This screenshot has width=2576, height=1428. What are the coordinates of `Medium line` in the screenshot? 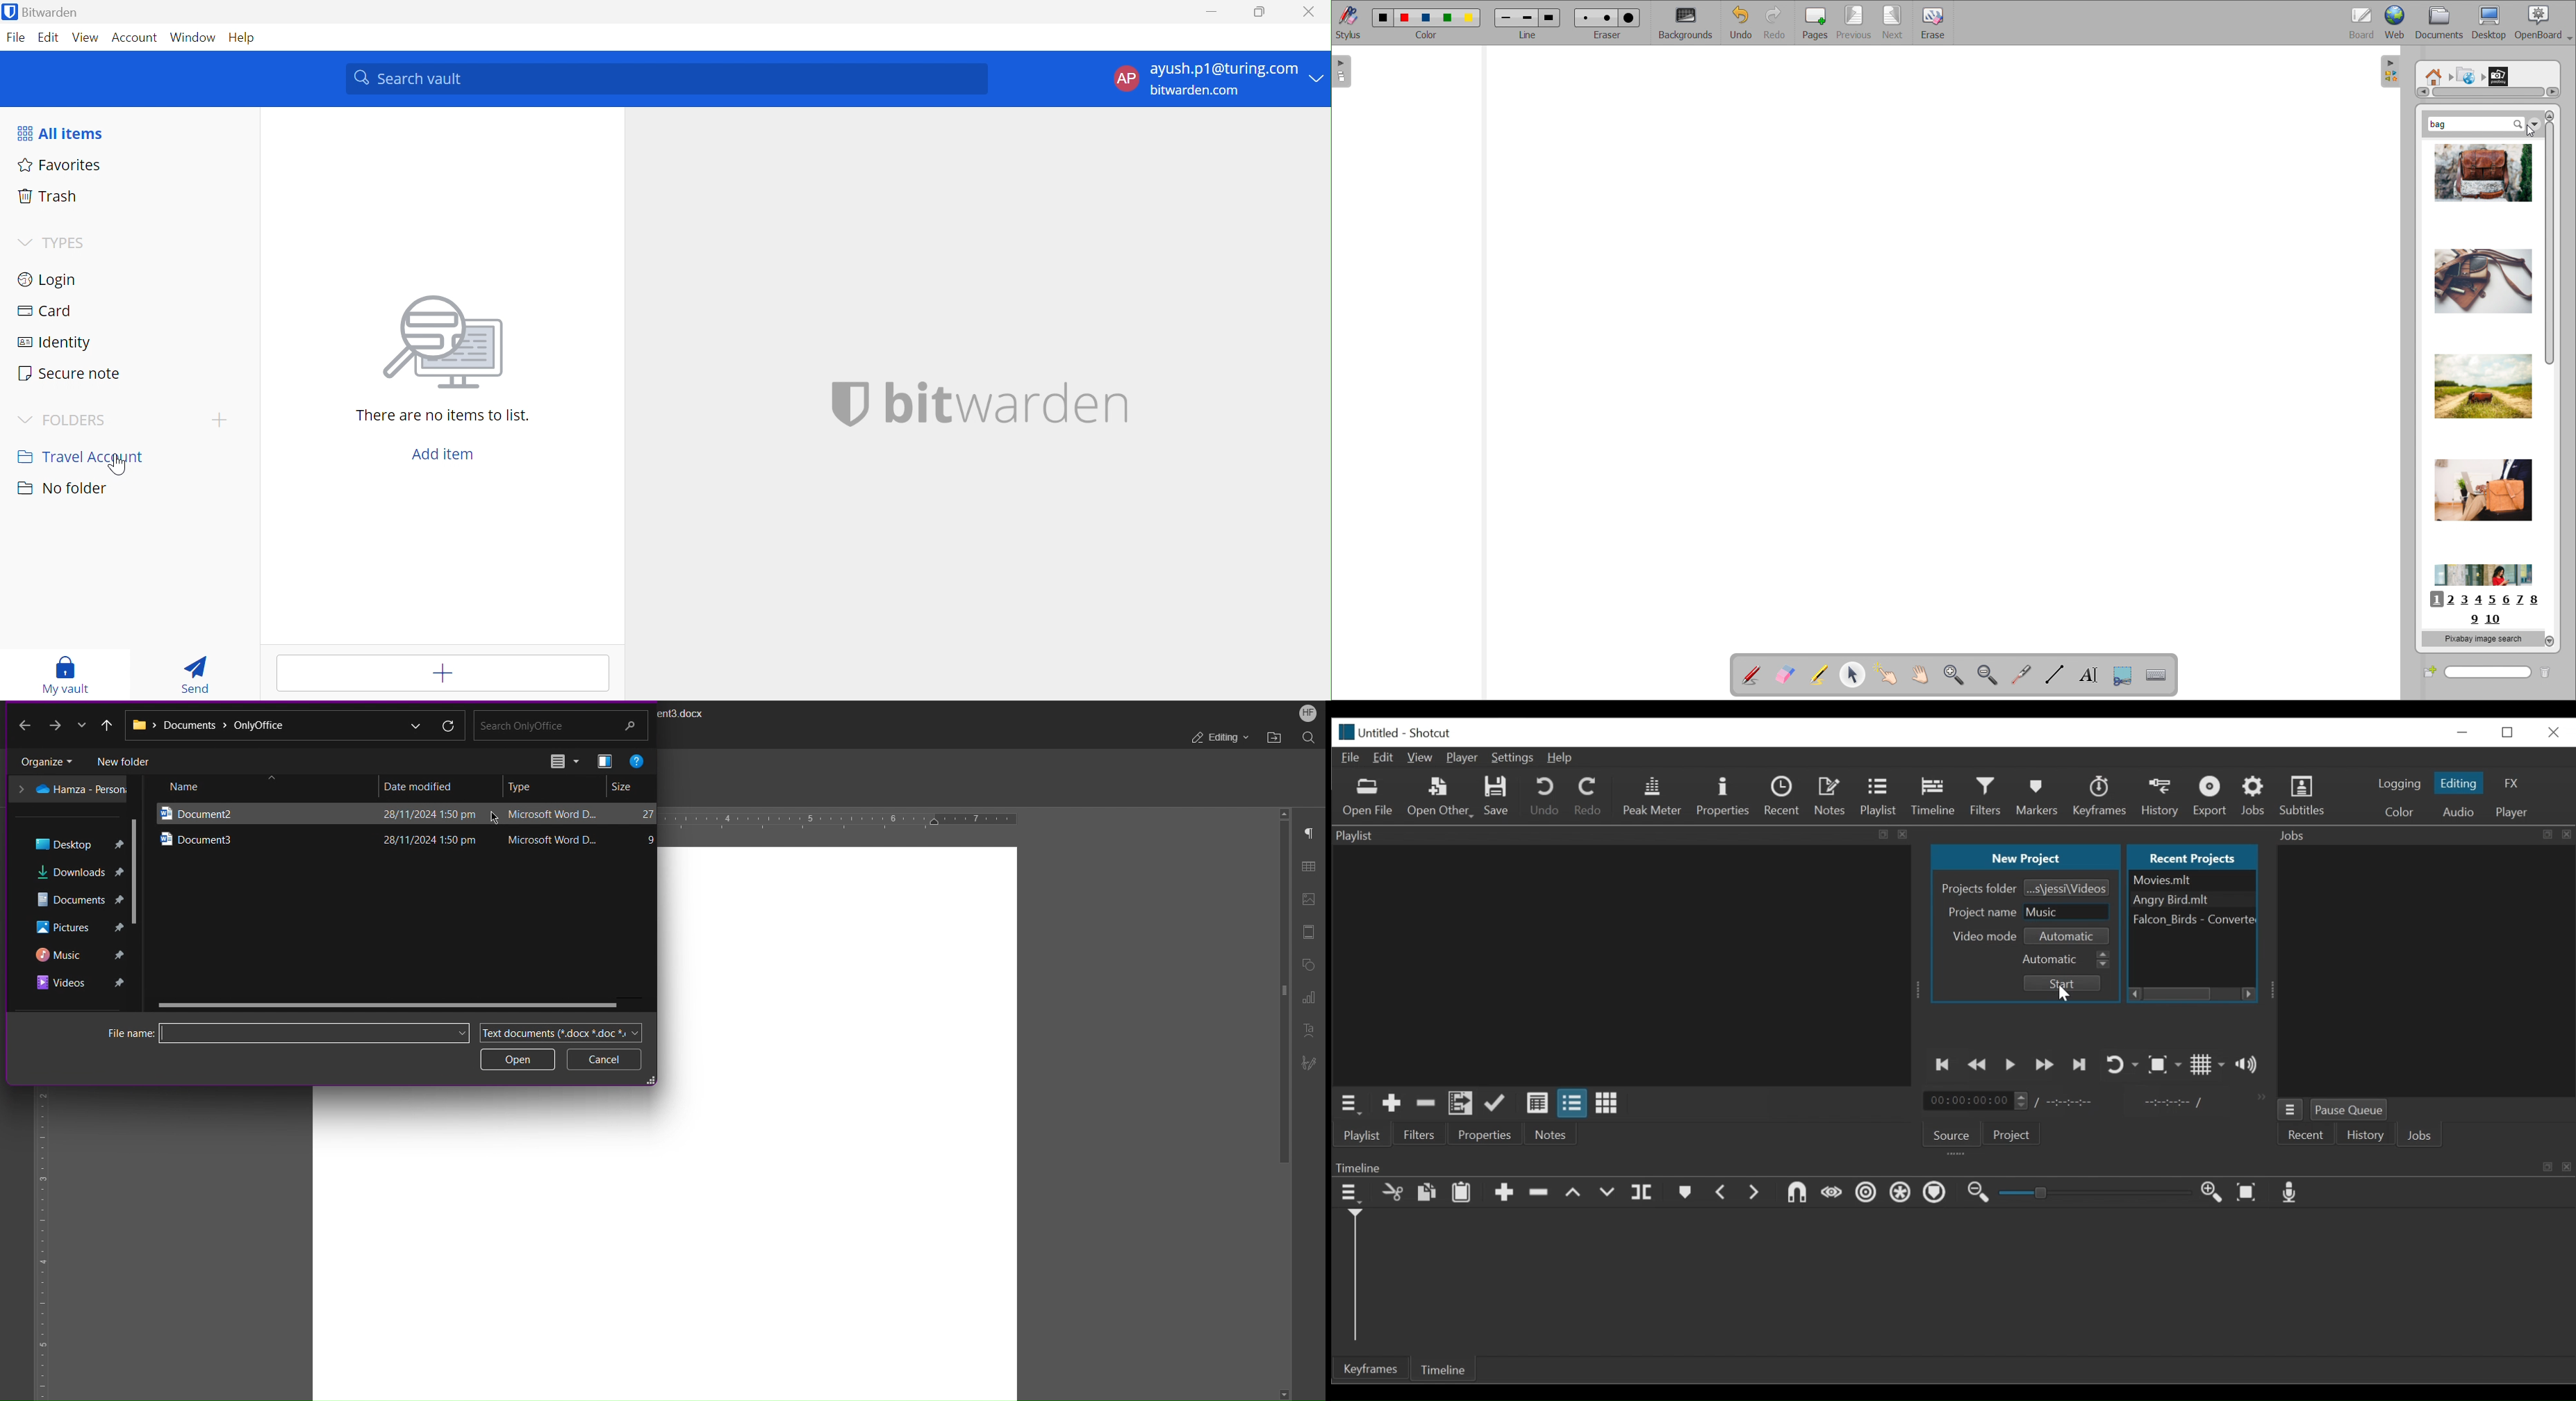 It's located at (1529, 17).